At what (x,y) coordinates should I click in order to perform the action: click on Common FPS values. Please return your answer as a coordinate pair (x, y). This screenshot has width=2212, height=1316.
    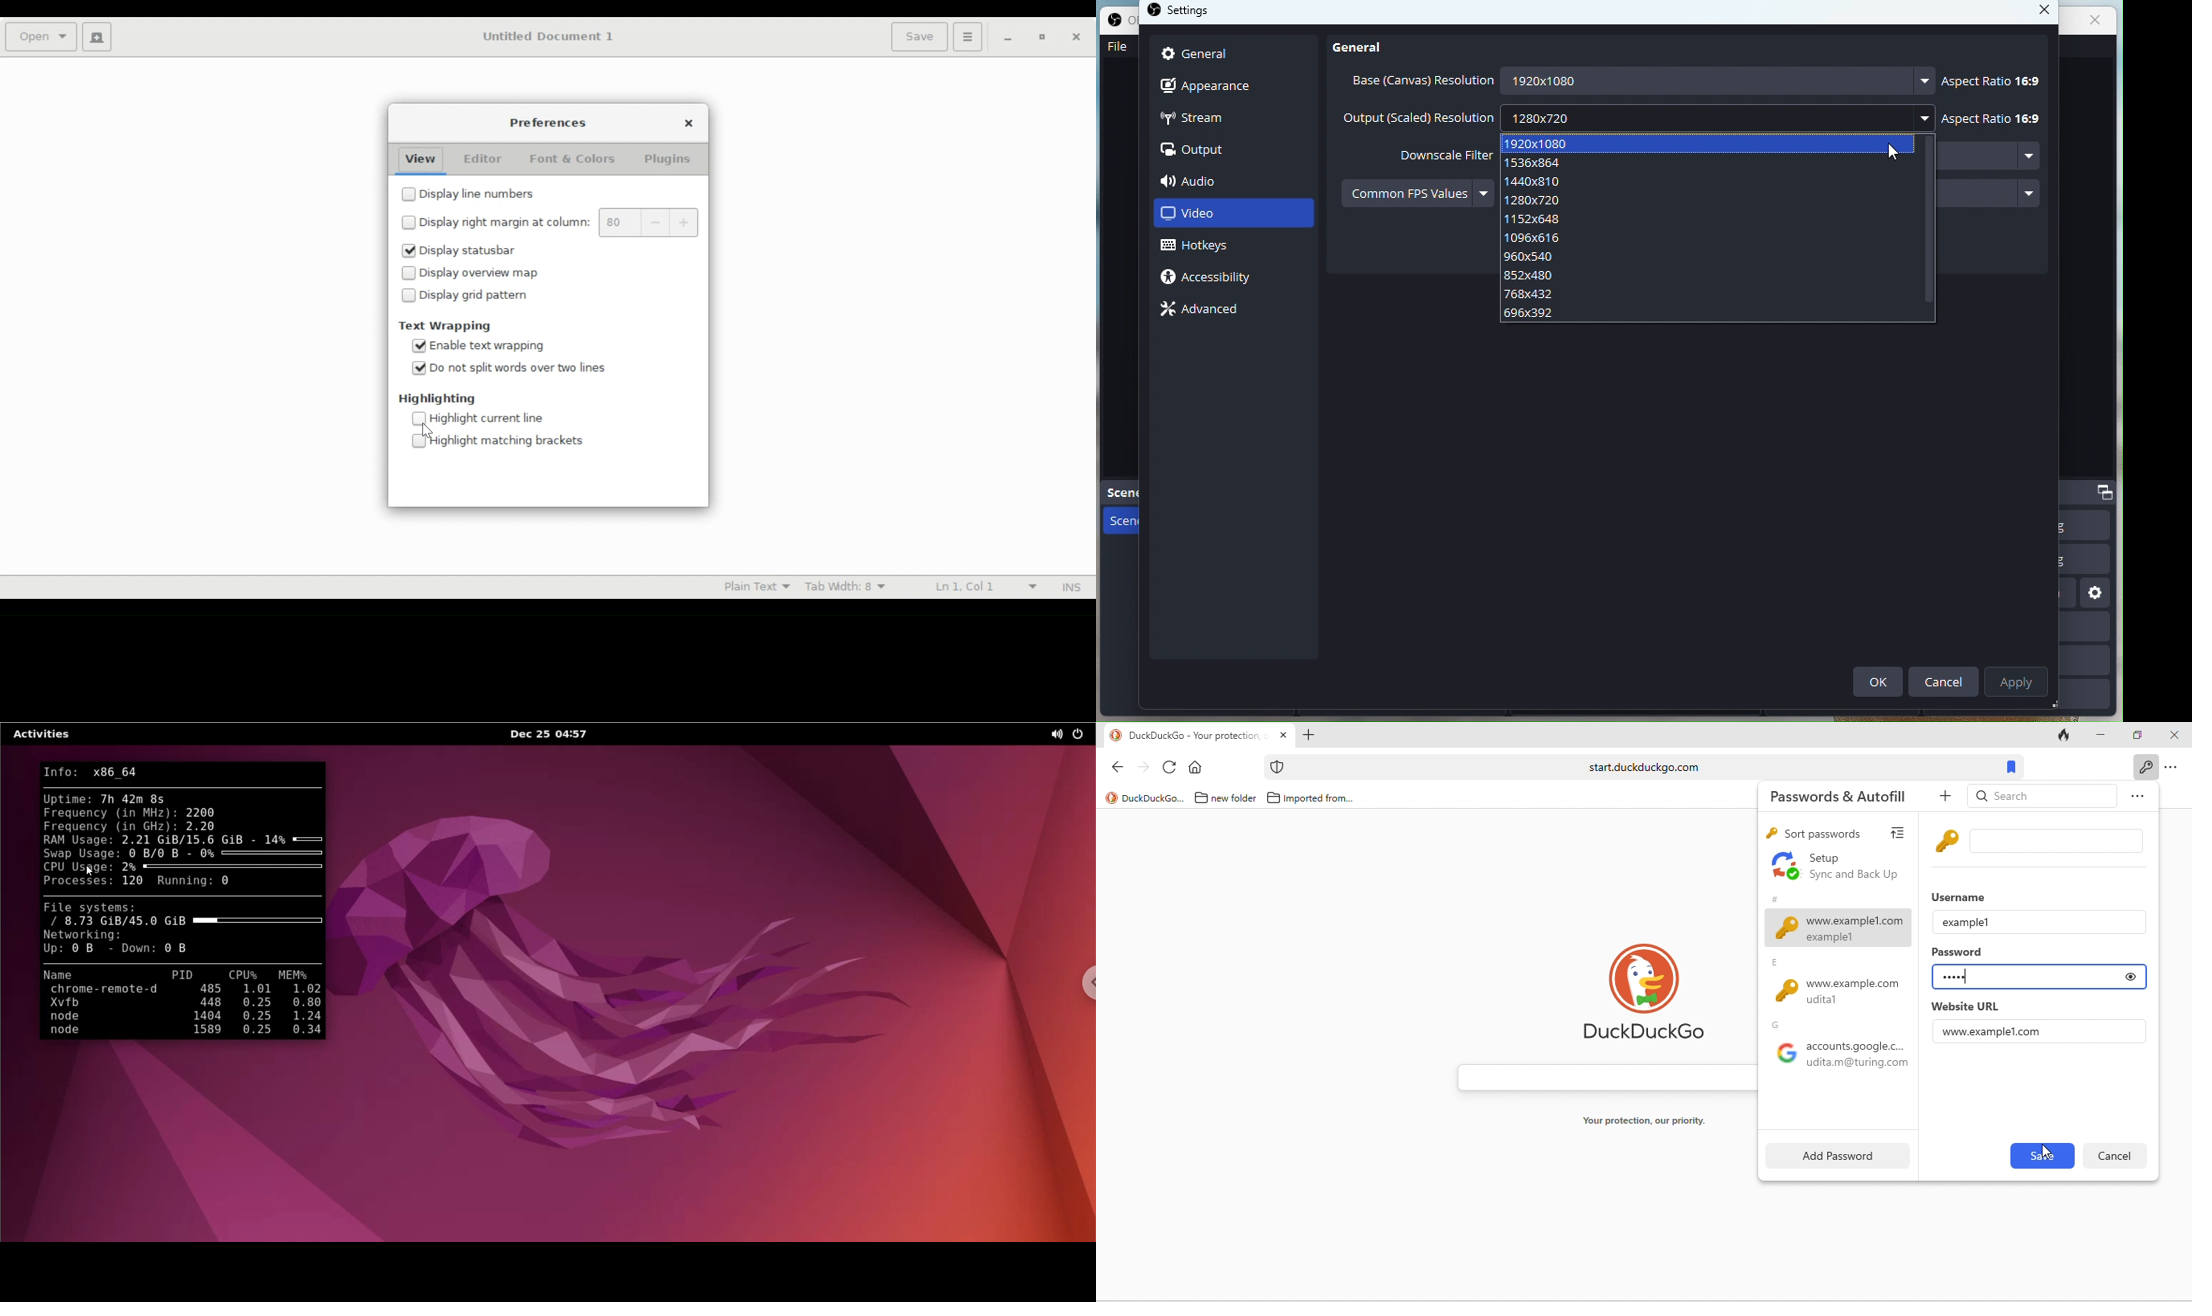
    Looking at the image, I should click on (1405, 192).